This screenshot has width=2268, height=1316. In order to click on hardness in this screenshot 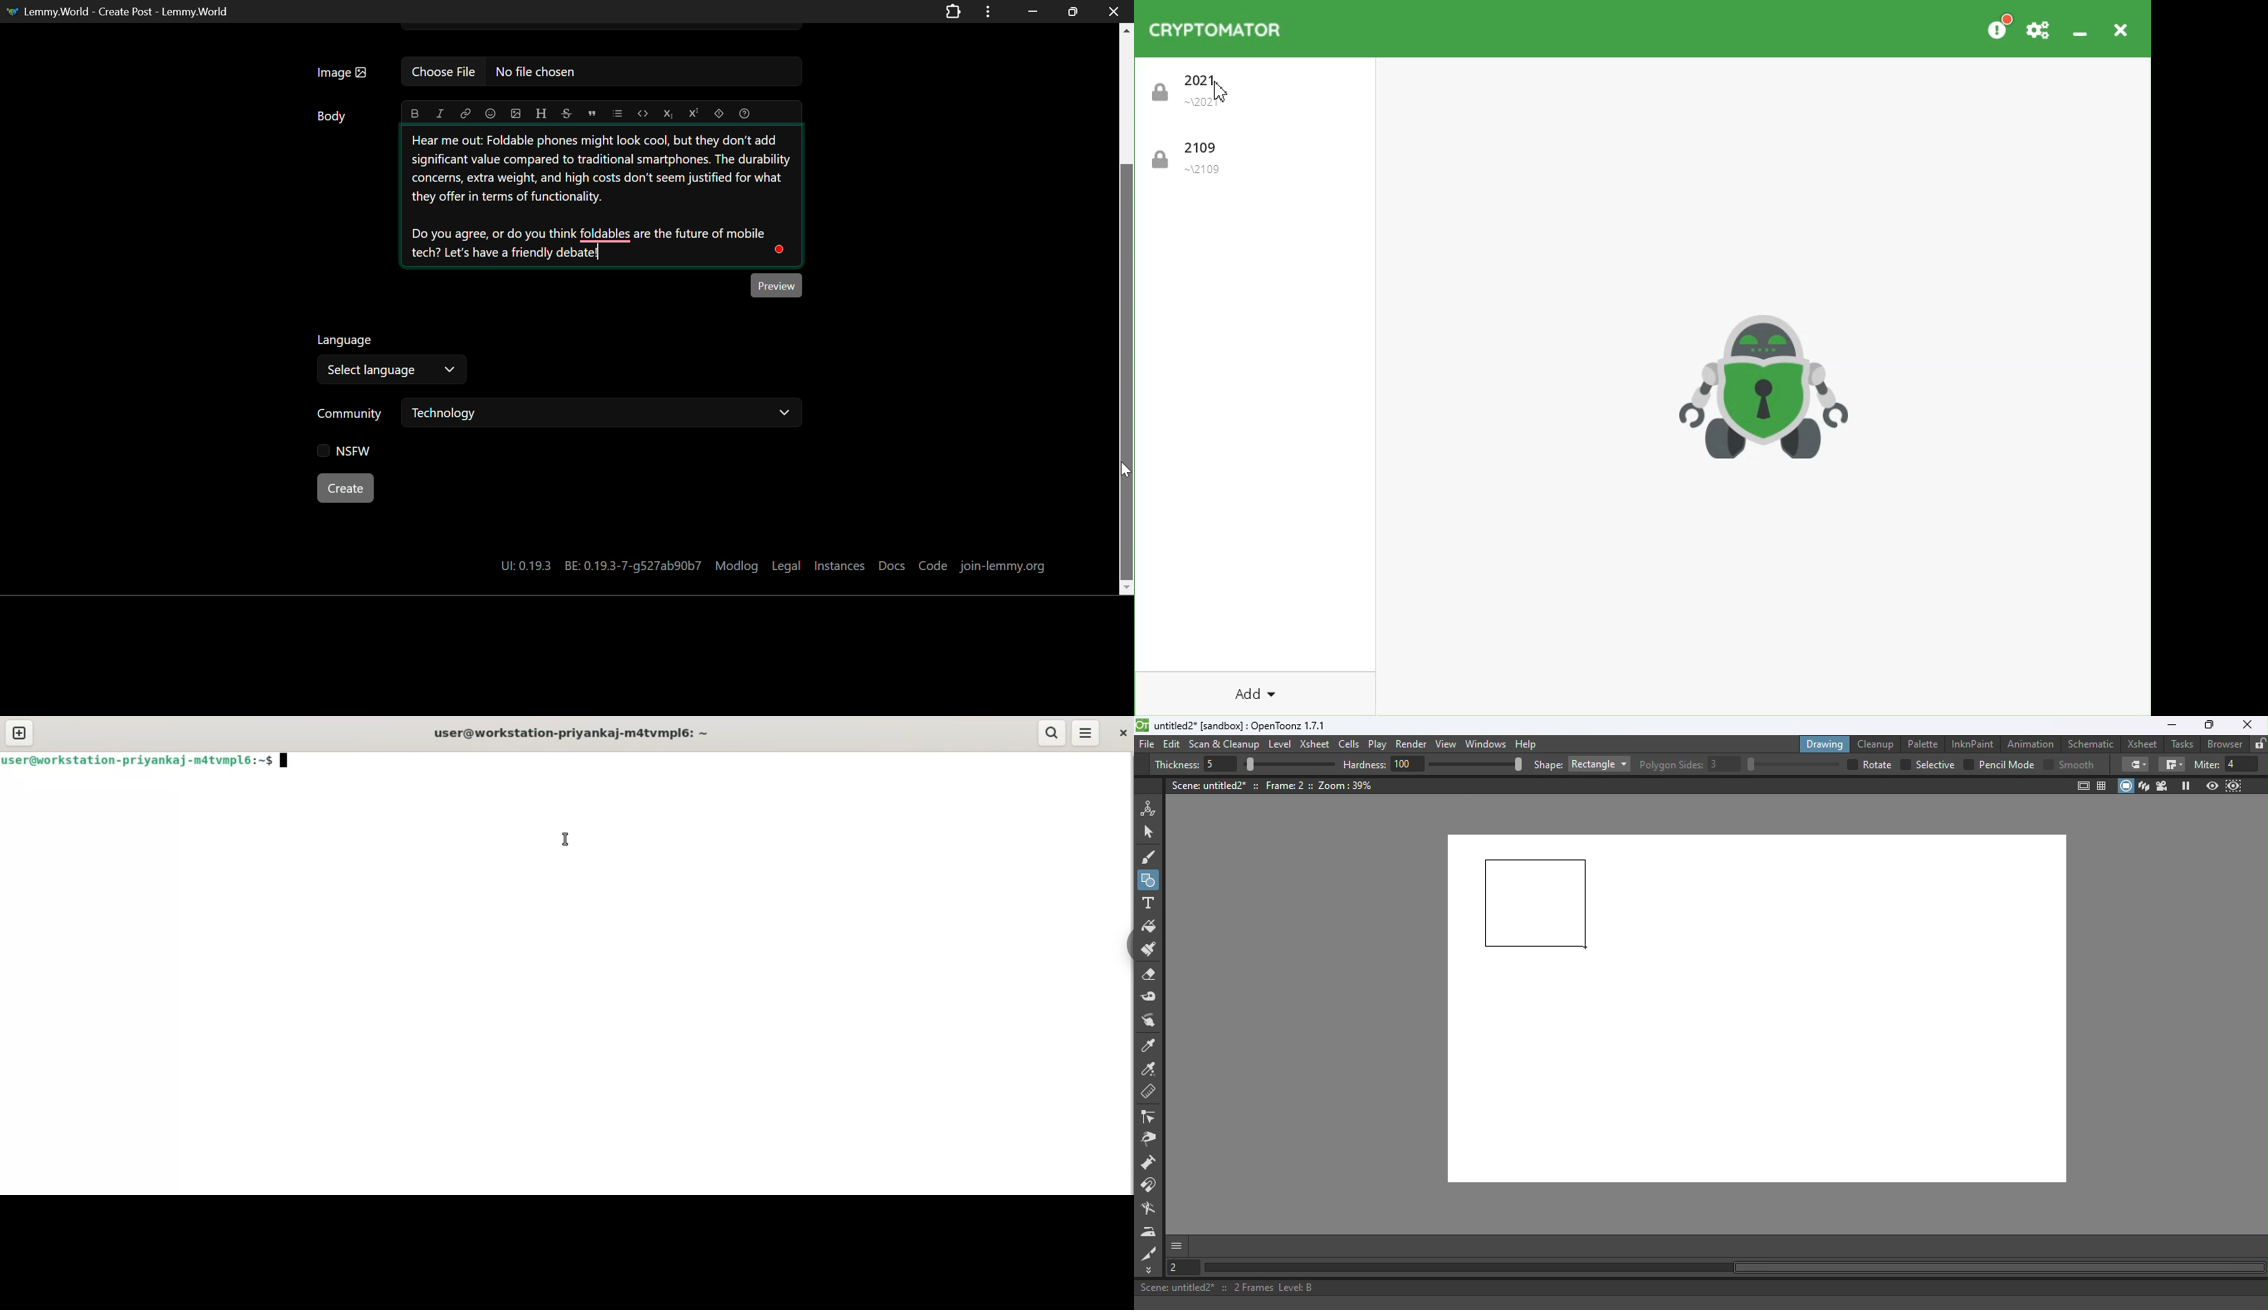, I will do `click(1366, 764)`.